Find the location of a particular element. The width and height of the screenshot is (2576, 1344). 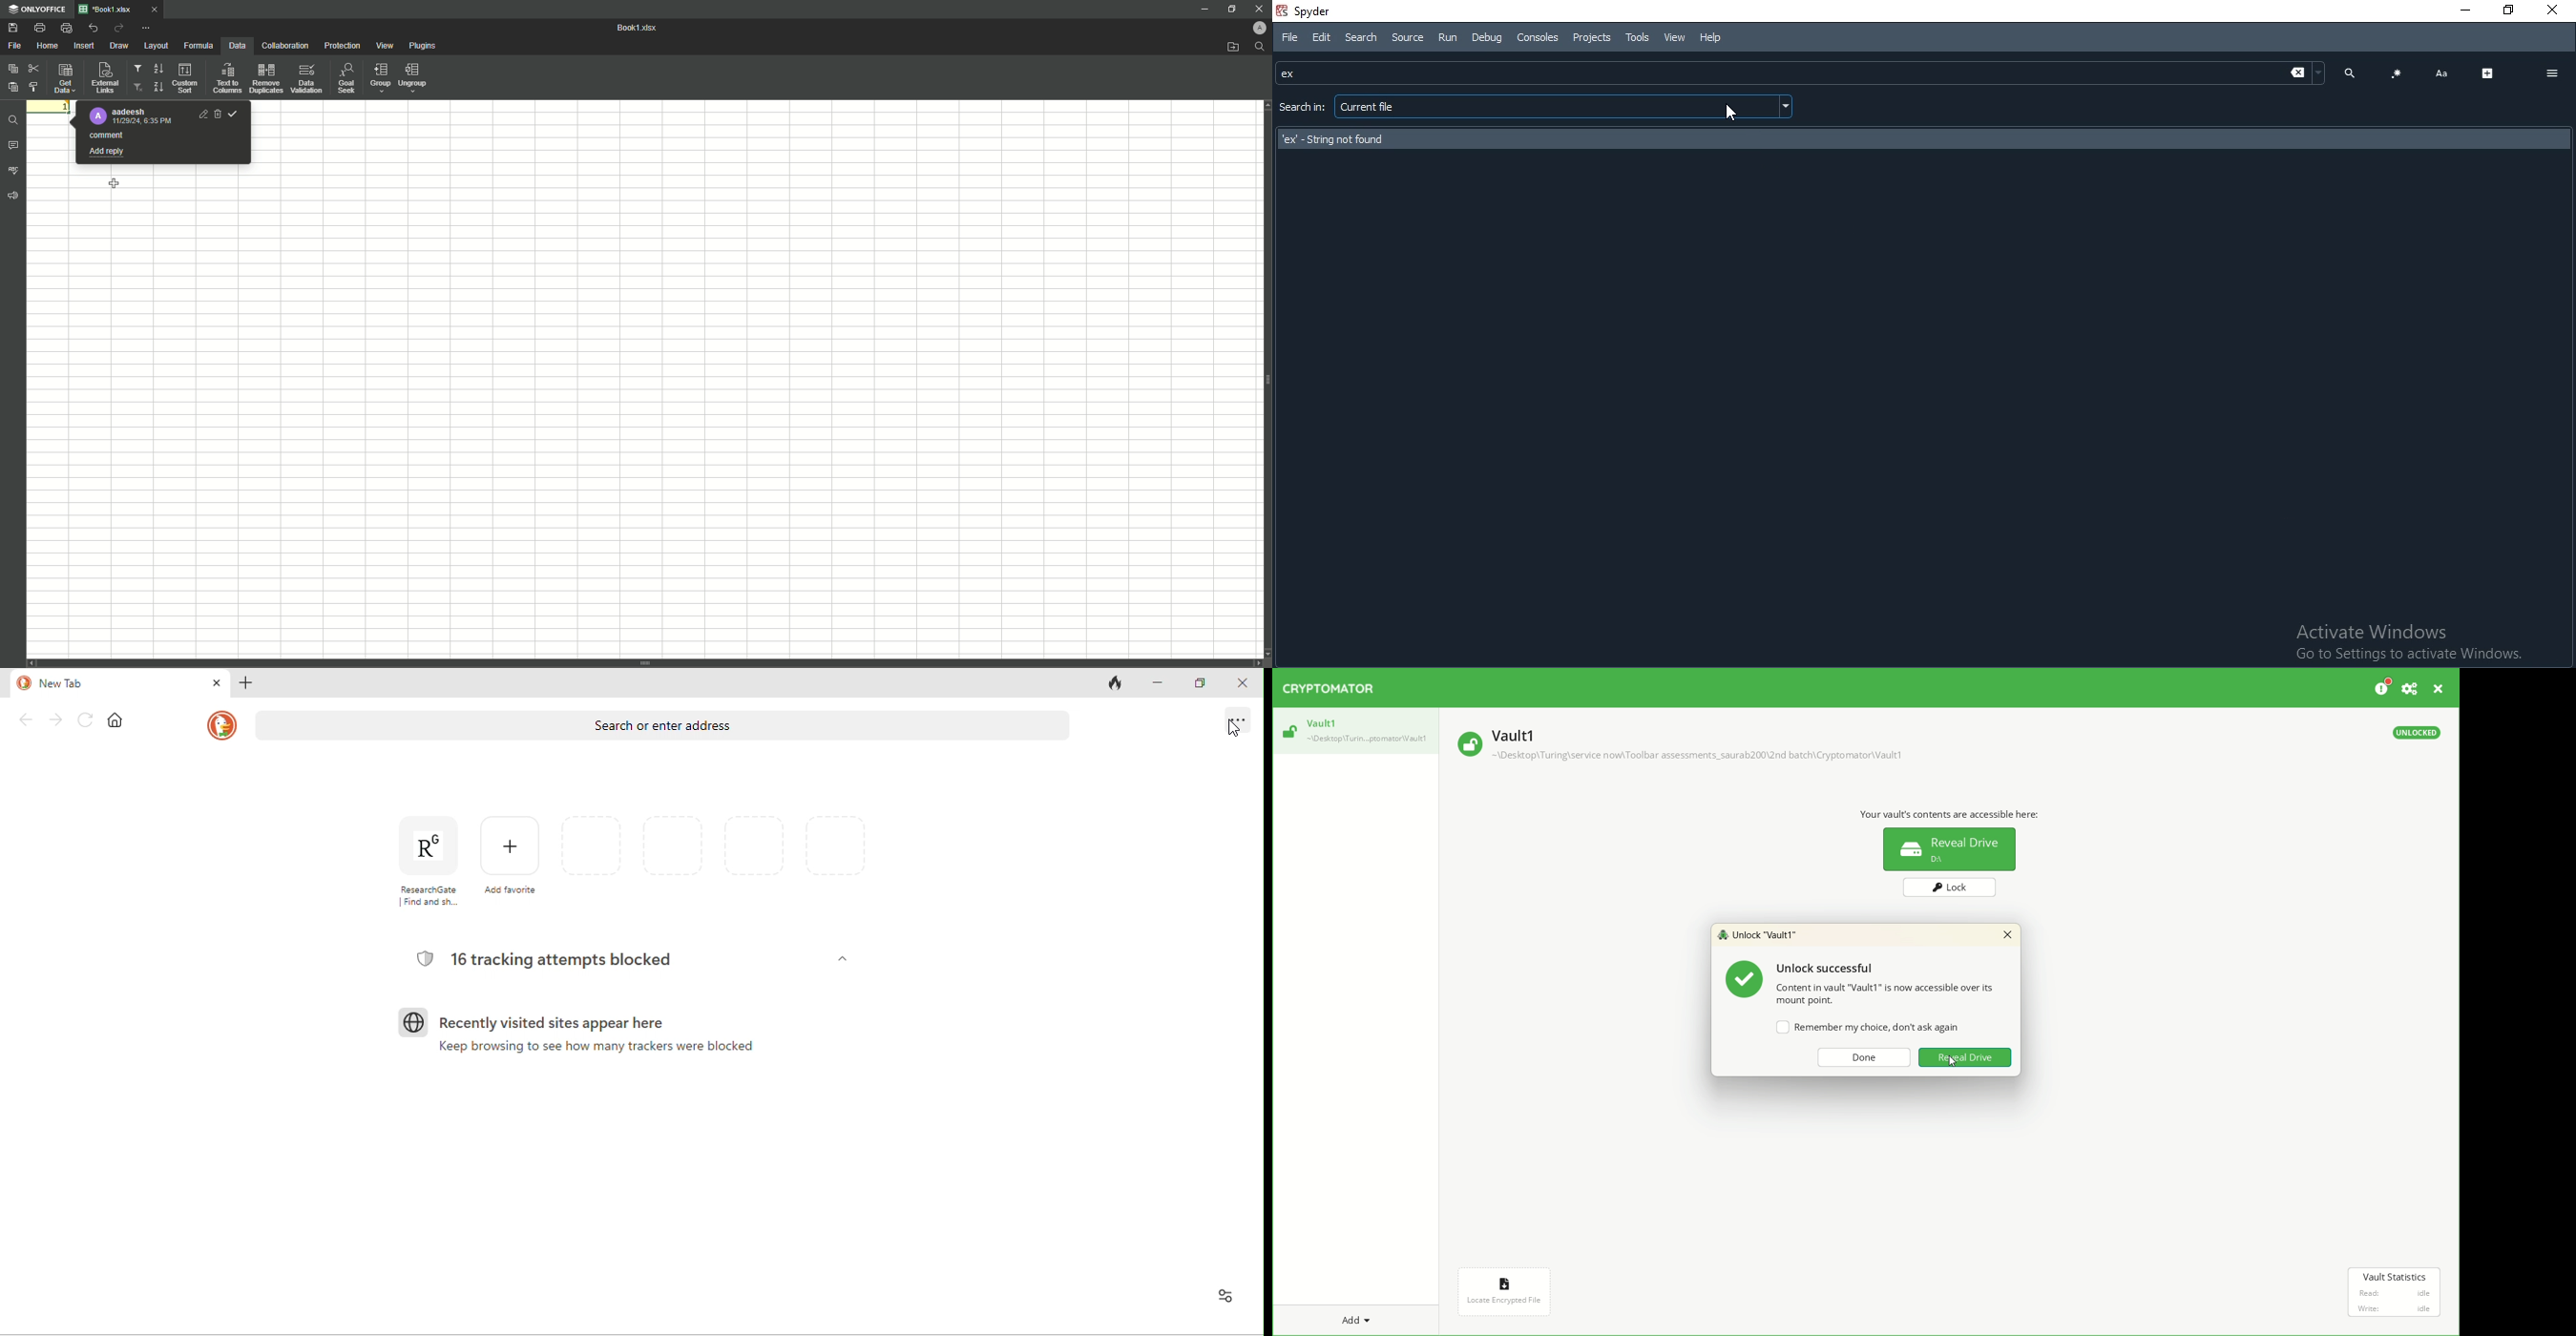

Custom Sort is located at coordinates (186, 79).